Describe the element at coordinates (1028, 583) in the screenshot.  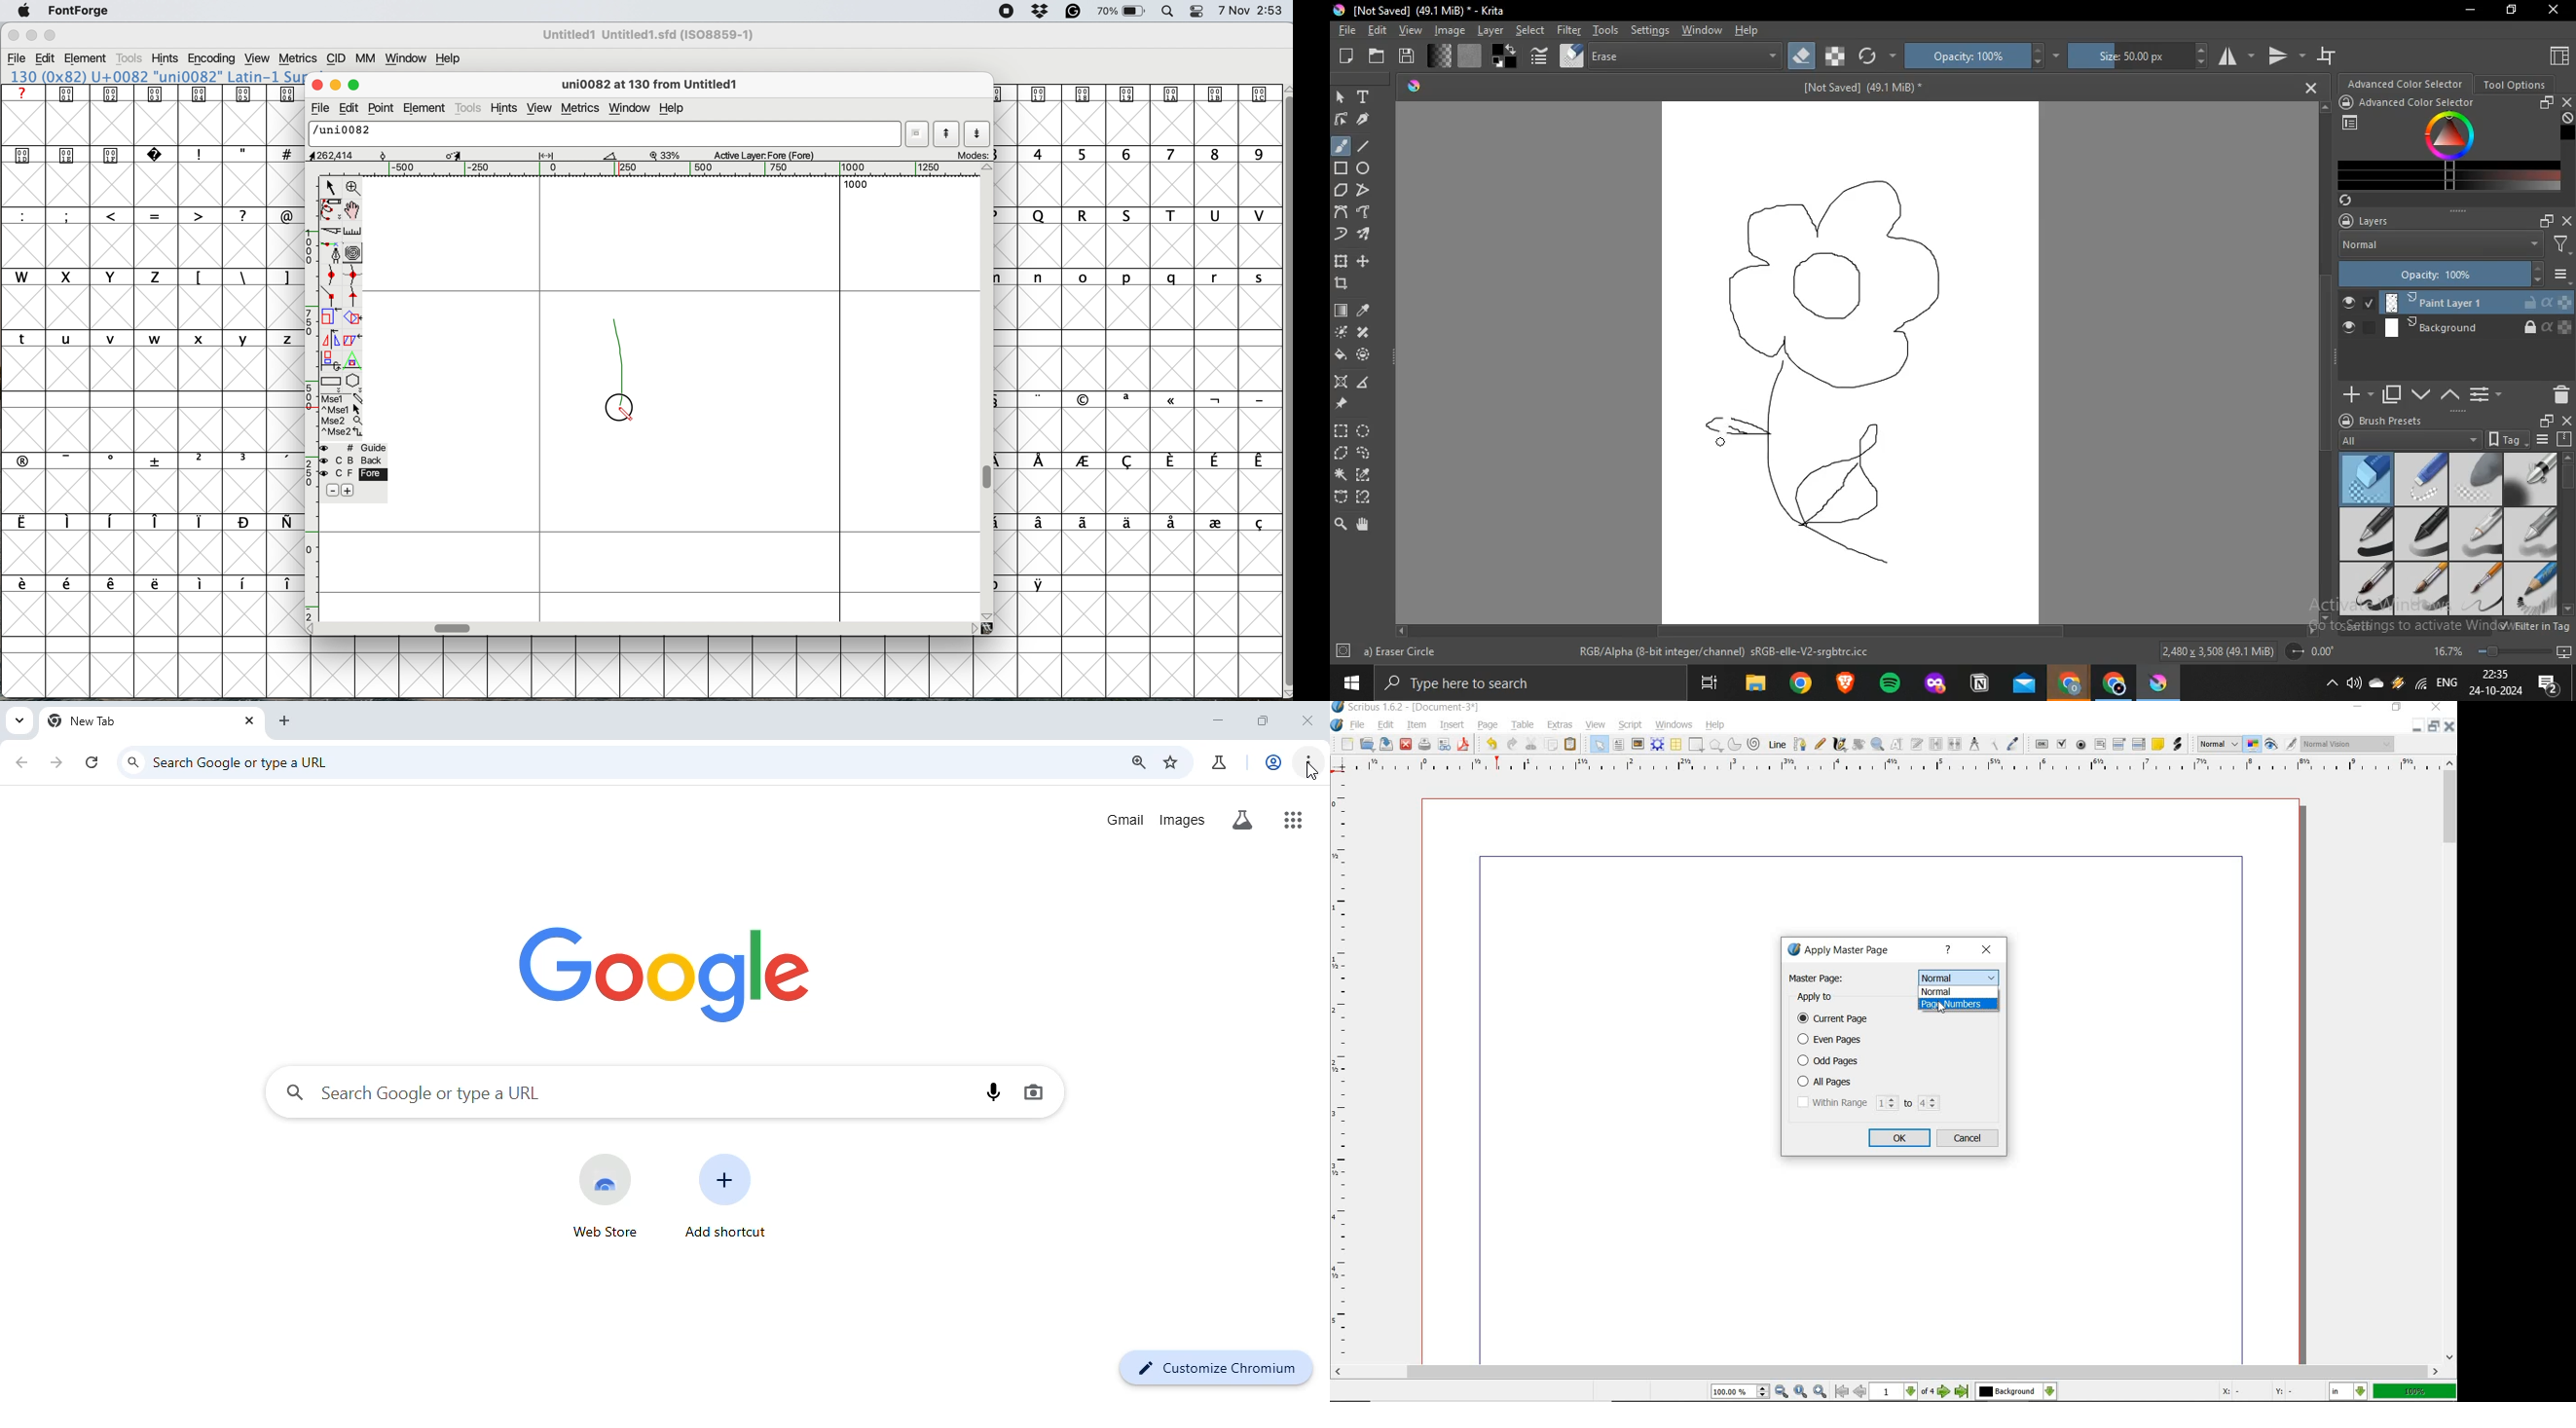
I see `special characters` at that location.